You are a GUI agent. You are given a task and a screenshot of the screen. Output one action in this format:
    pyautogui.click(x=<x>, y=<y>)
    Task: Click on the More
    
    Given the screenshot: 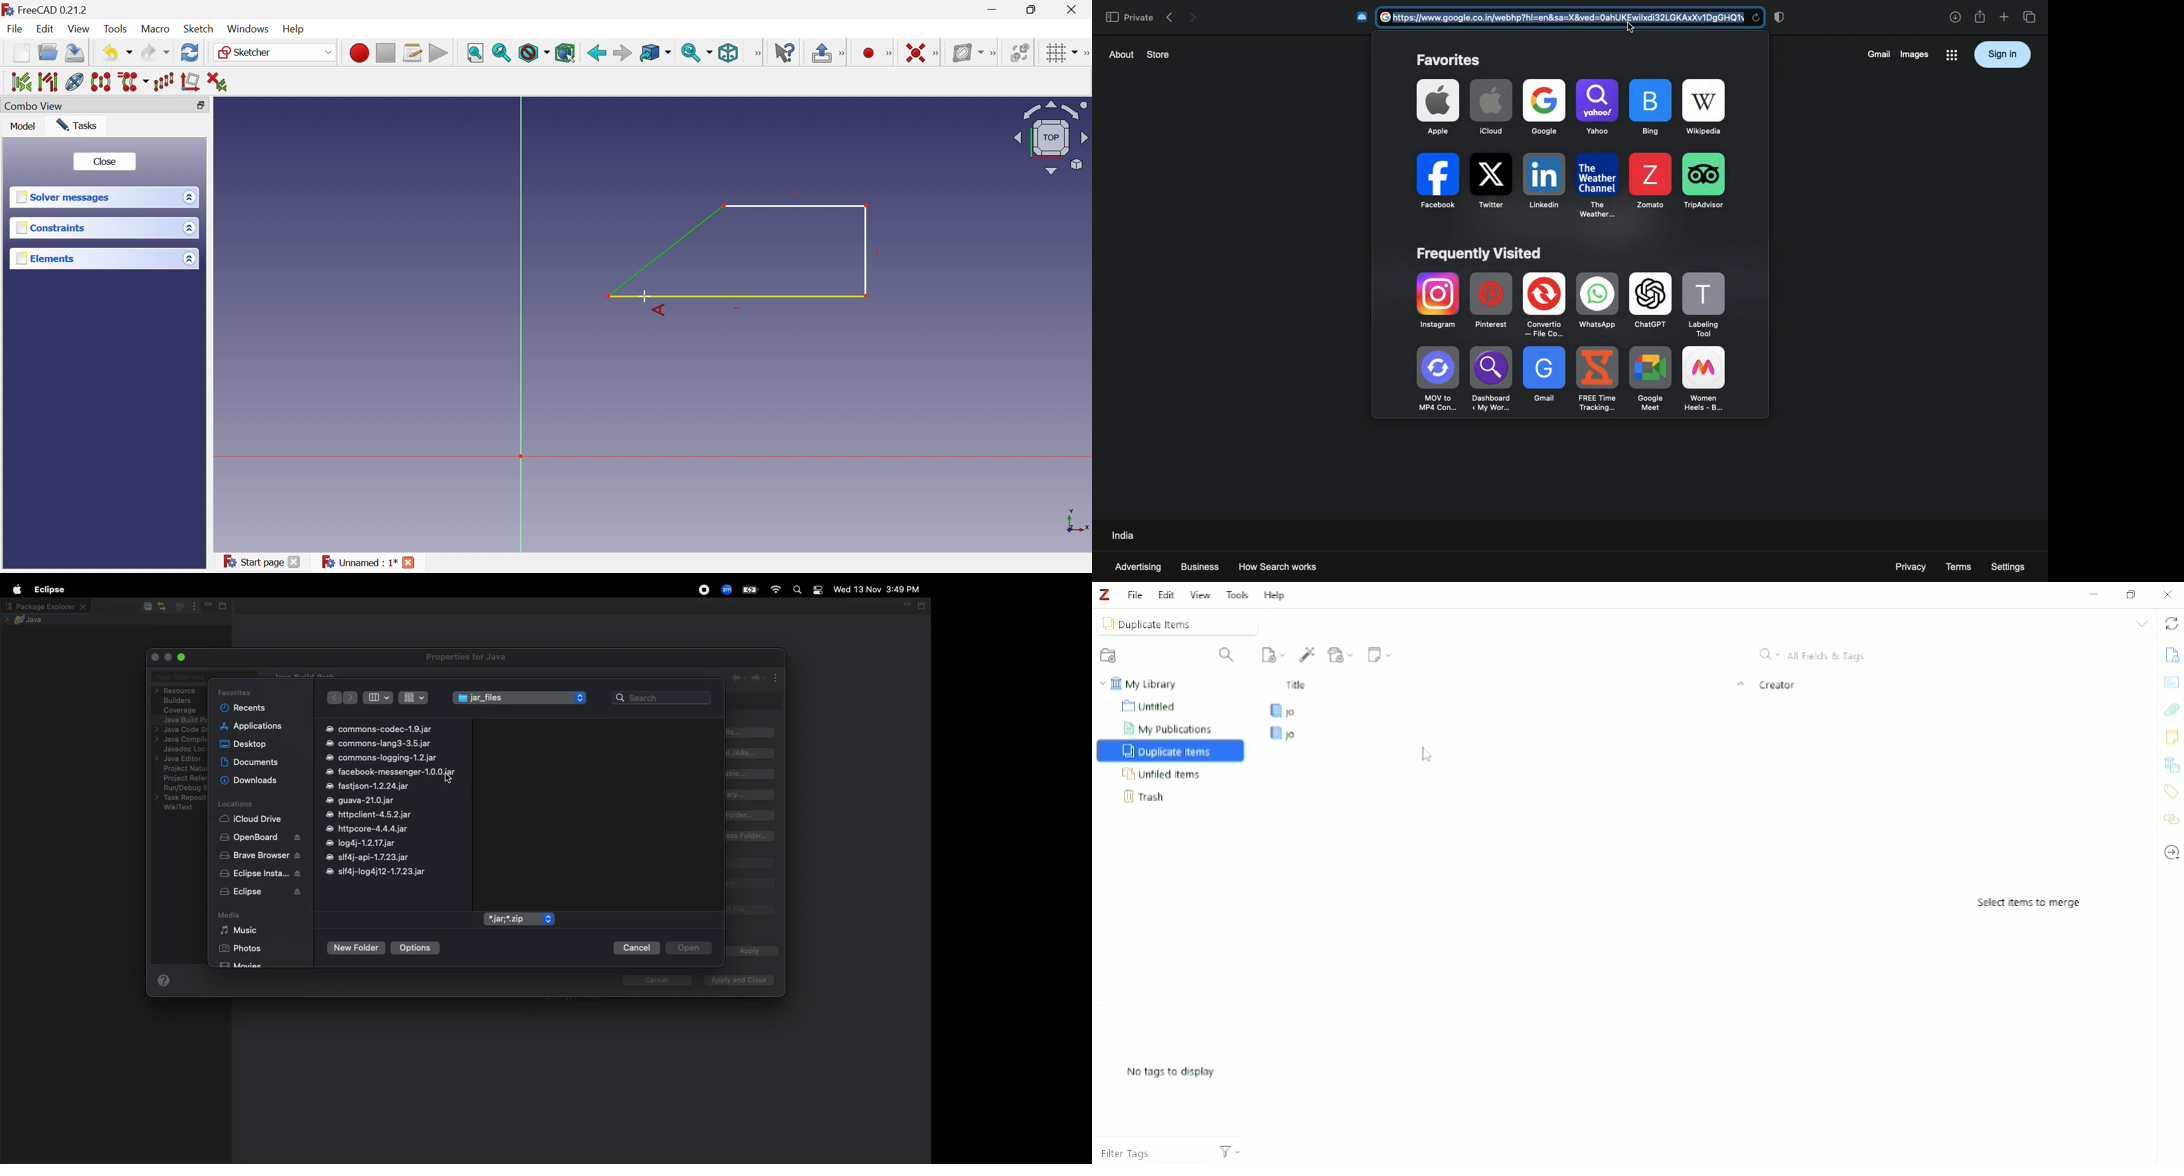 What is the action you would take?
    pyautogui.click(x=937, y=52)
    